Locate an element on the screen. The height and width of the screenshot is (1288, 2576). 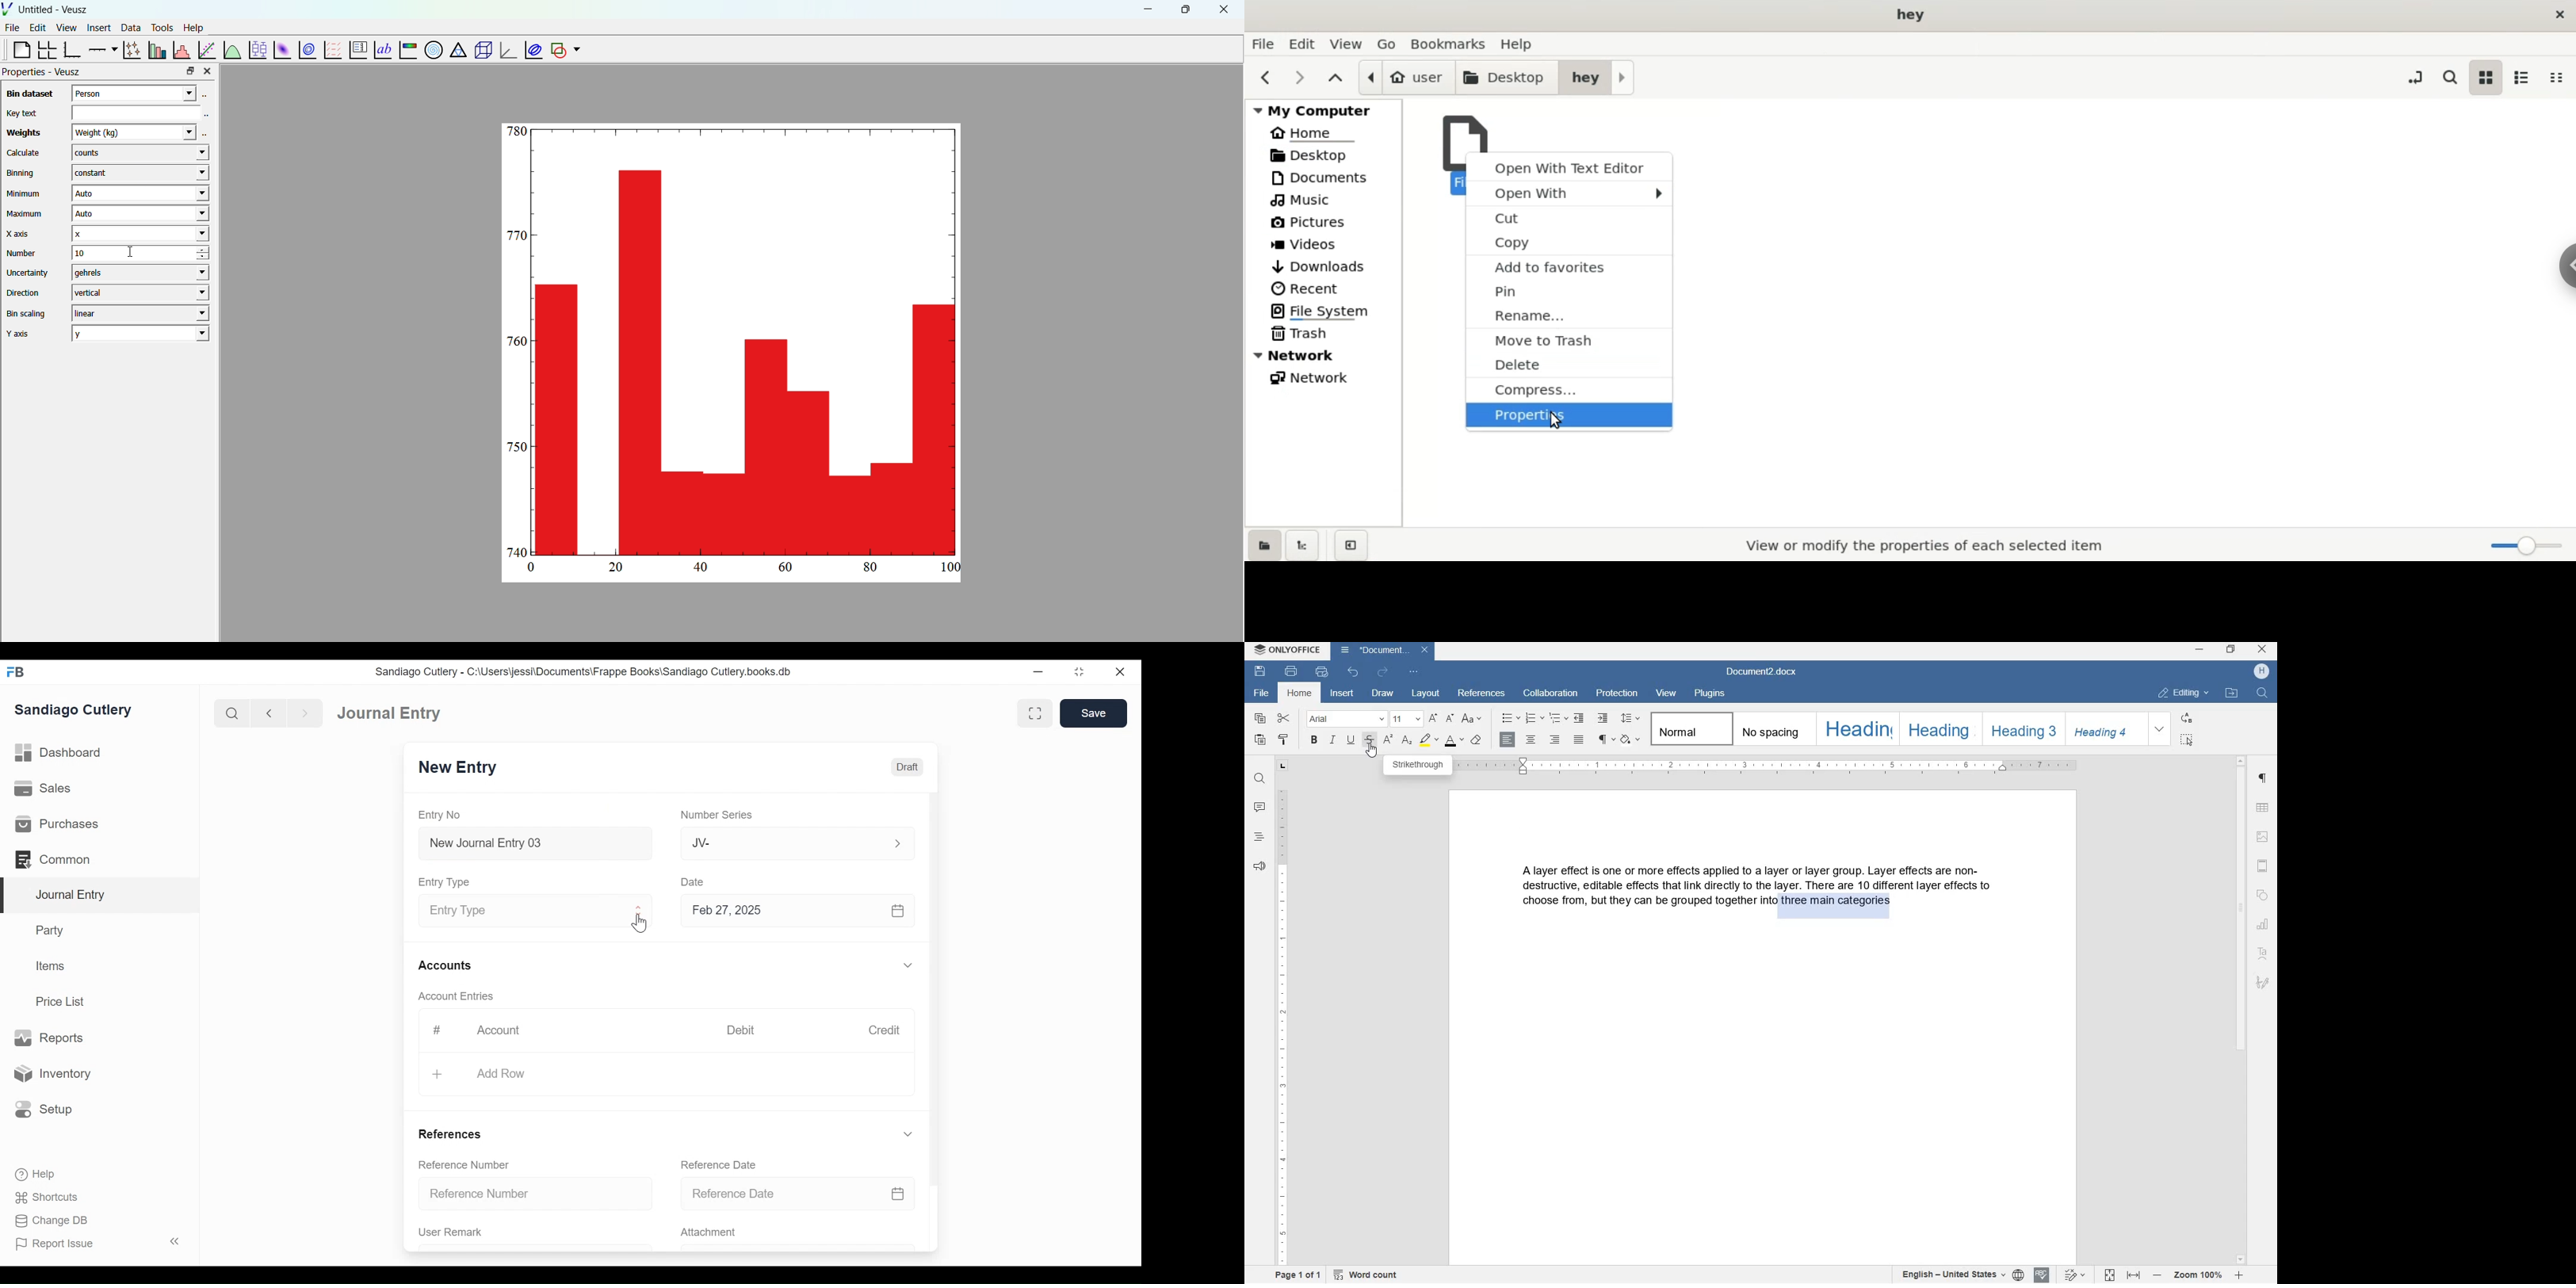
Expand is located at coordinates (910, 965).